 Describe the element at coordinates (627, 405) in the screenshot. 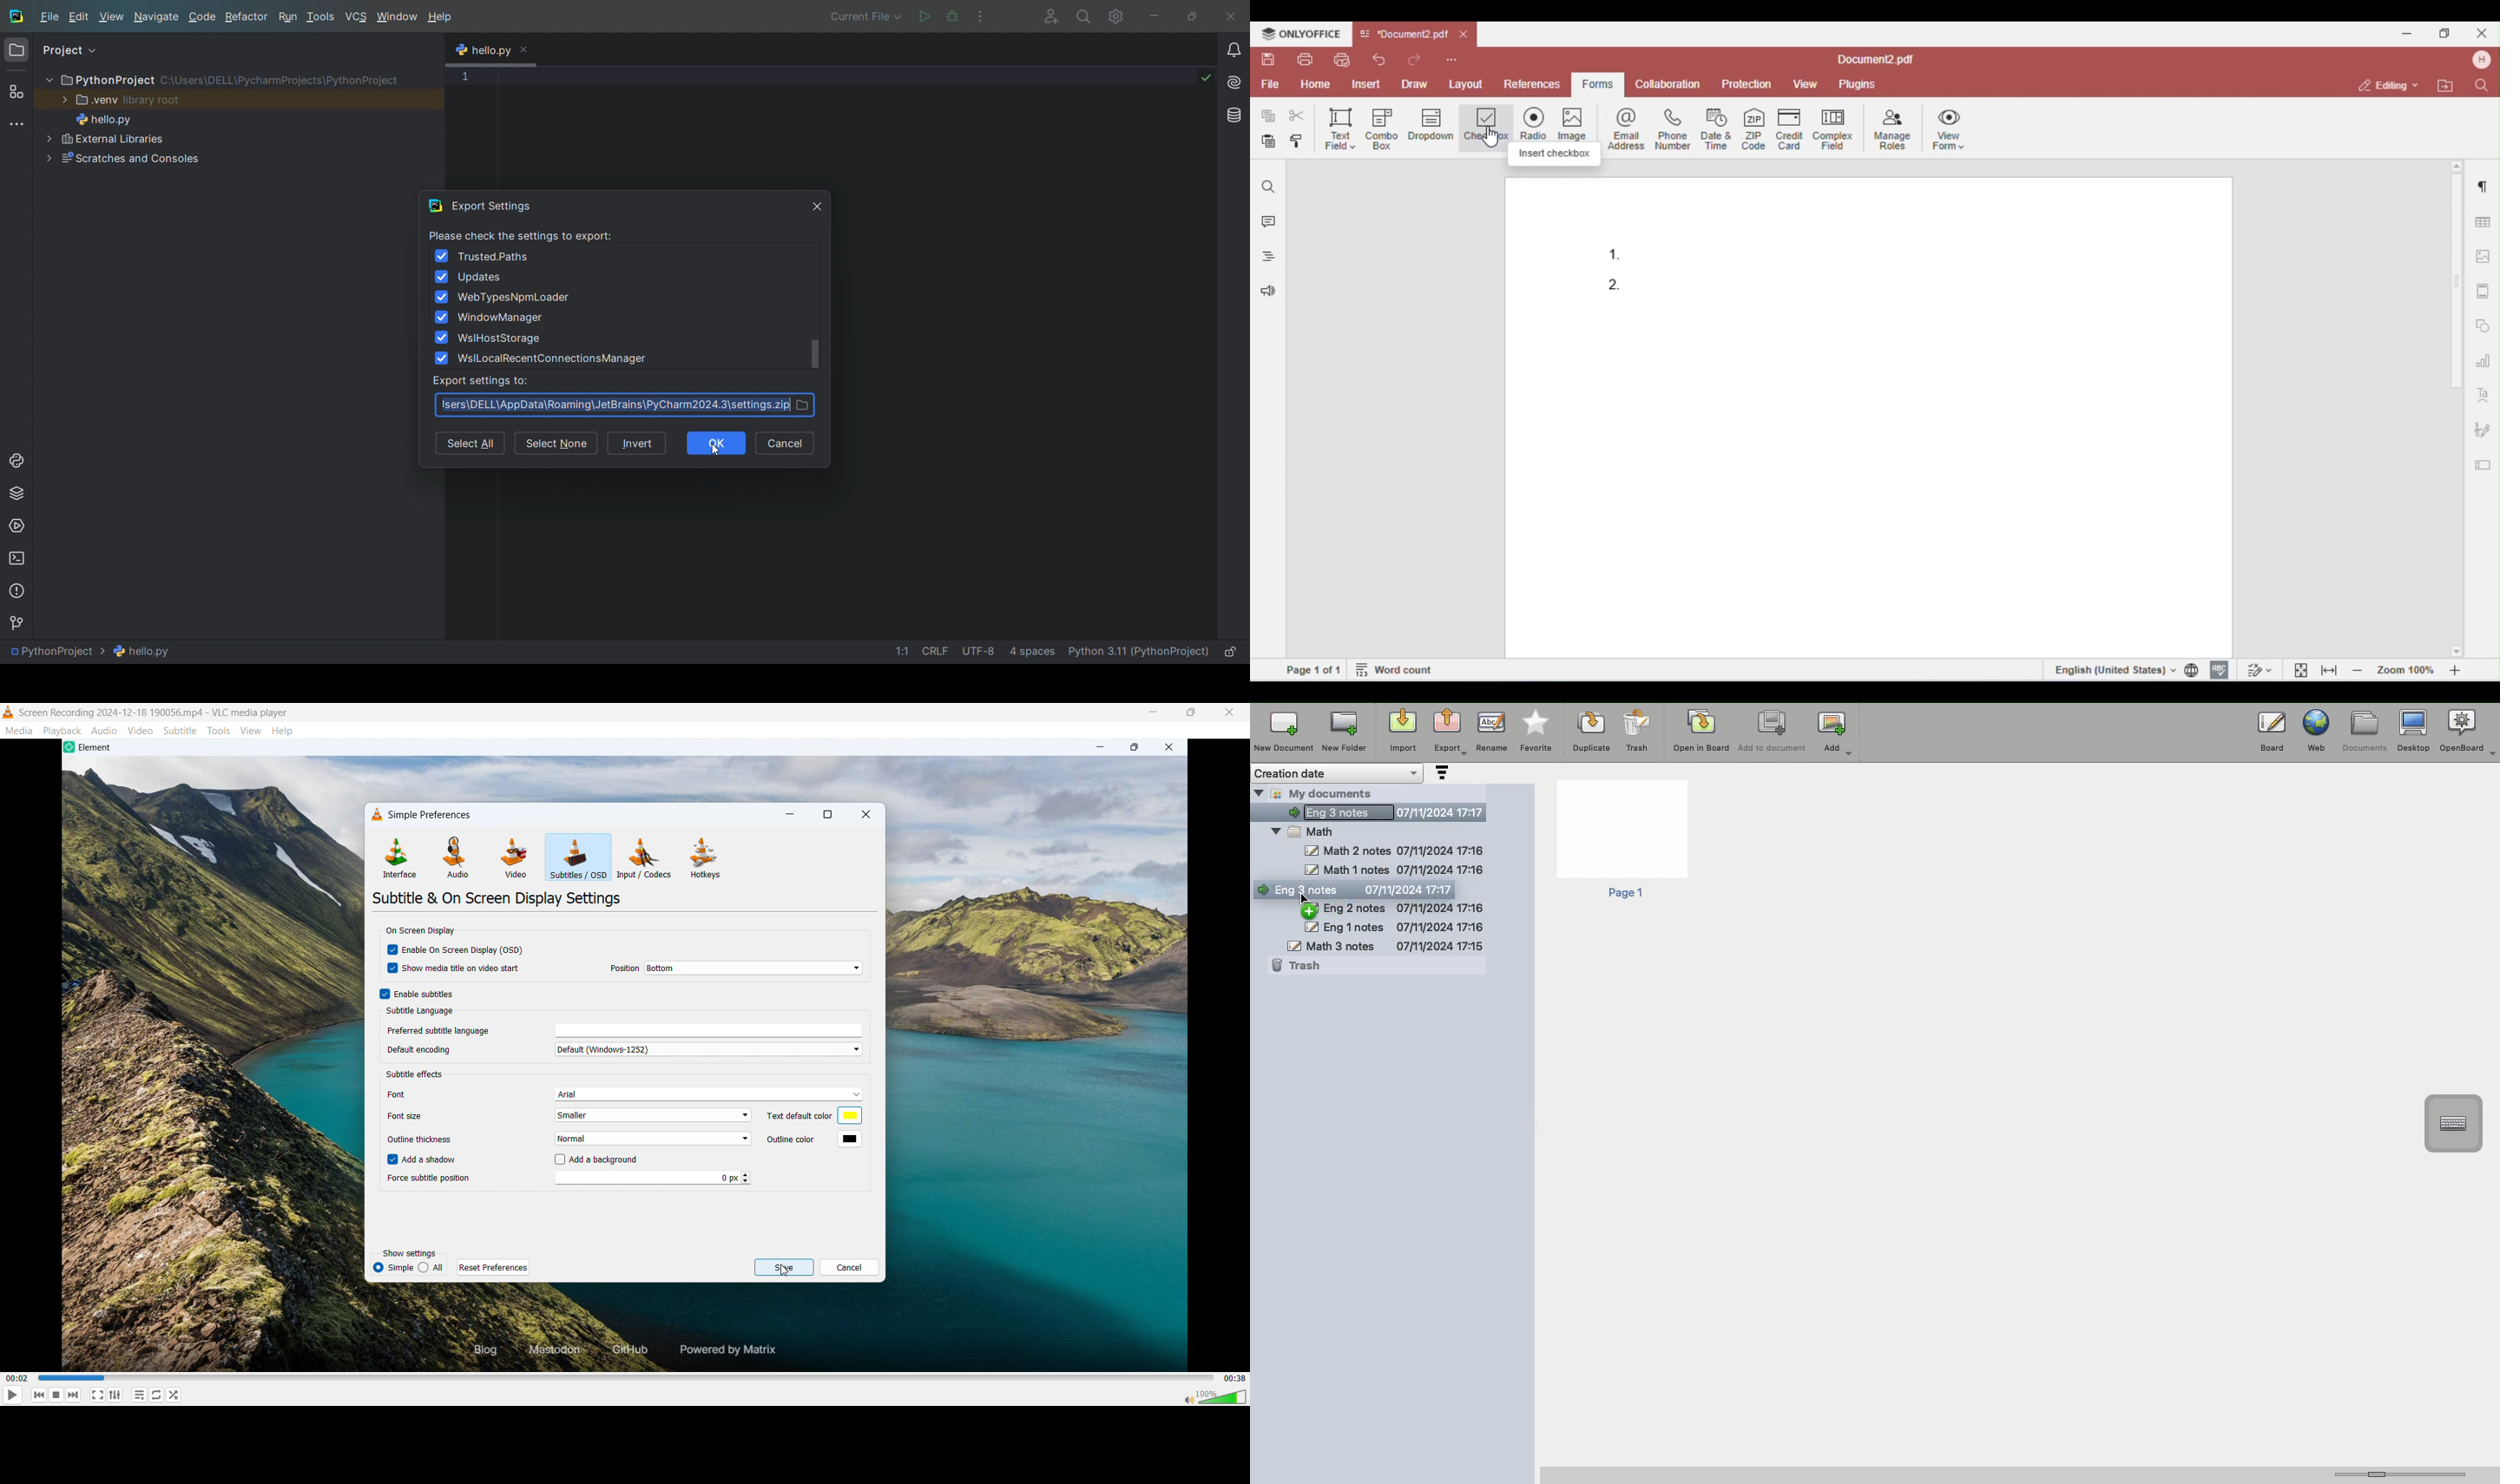

I see `file location` at that location.